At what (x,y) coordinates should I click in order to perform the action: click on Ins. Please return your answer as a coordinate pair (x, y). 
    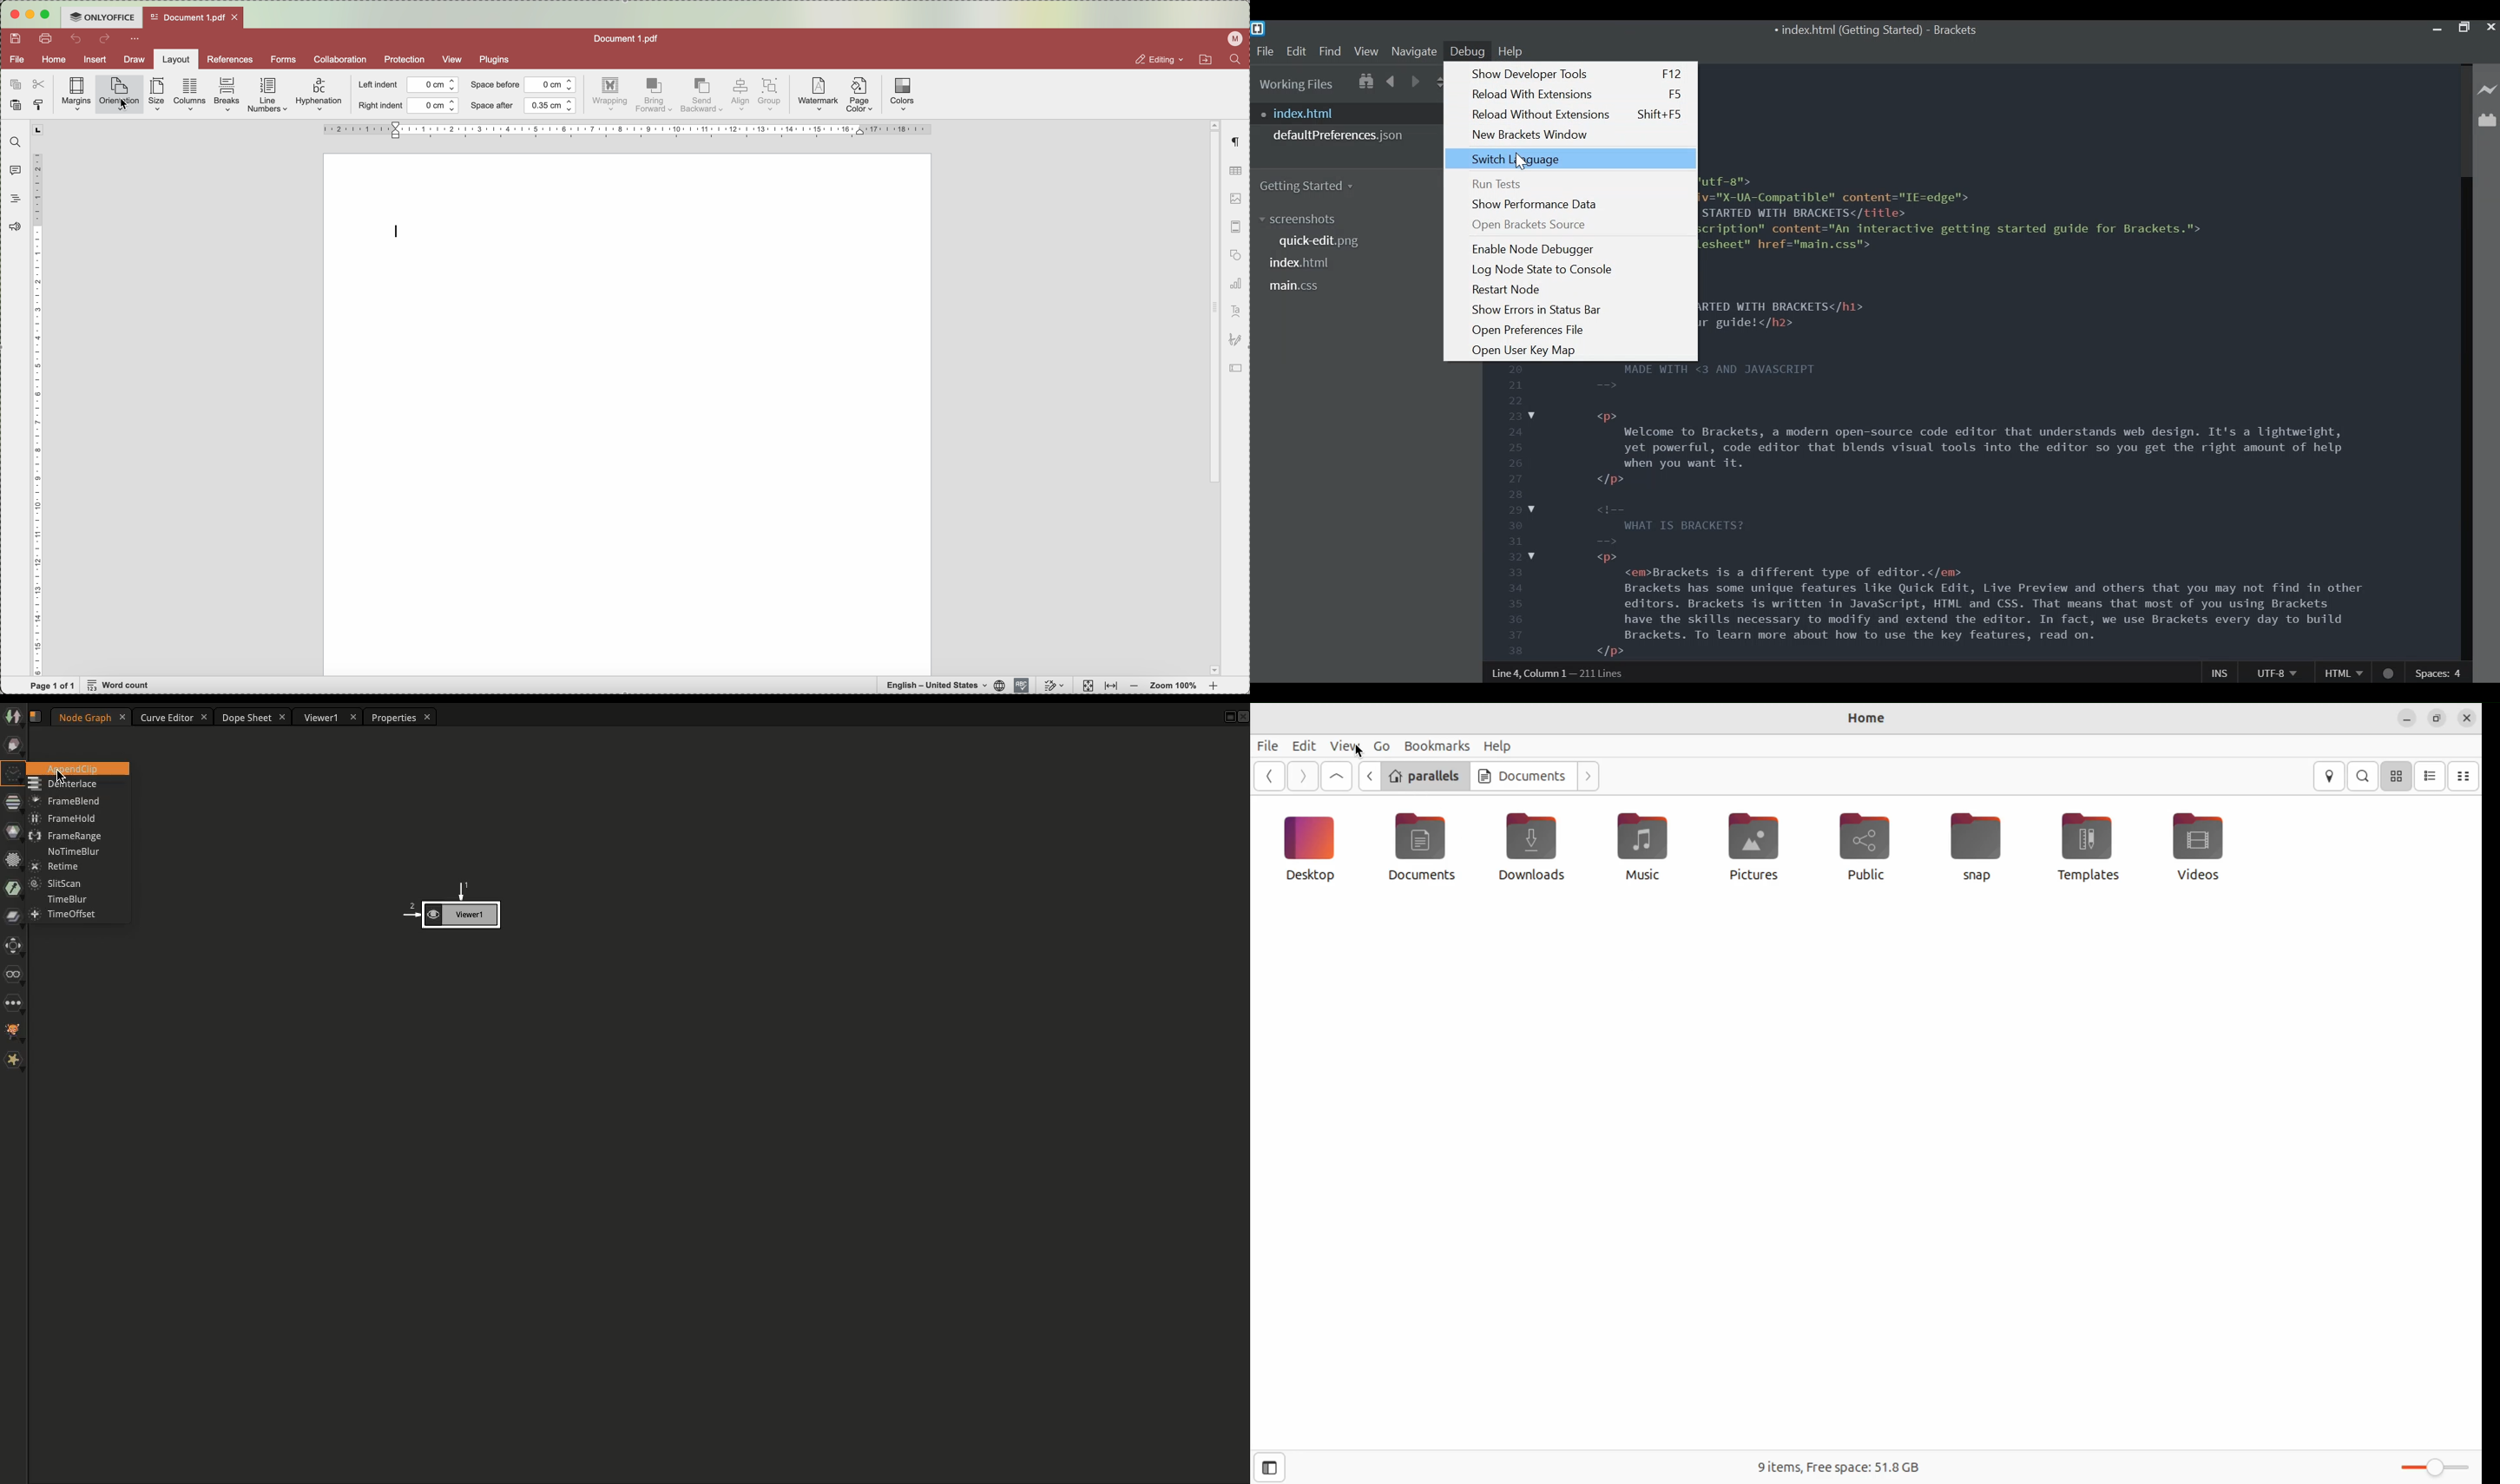
    Looking at the image, I should click on (2221, 672).